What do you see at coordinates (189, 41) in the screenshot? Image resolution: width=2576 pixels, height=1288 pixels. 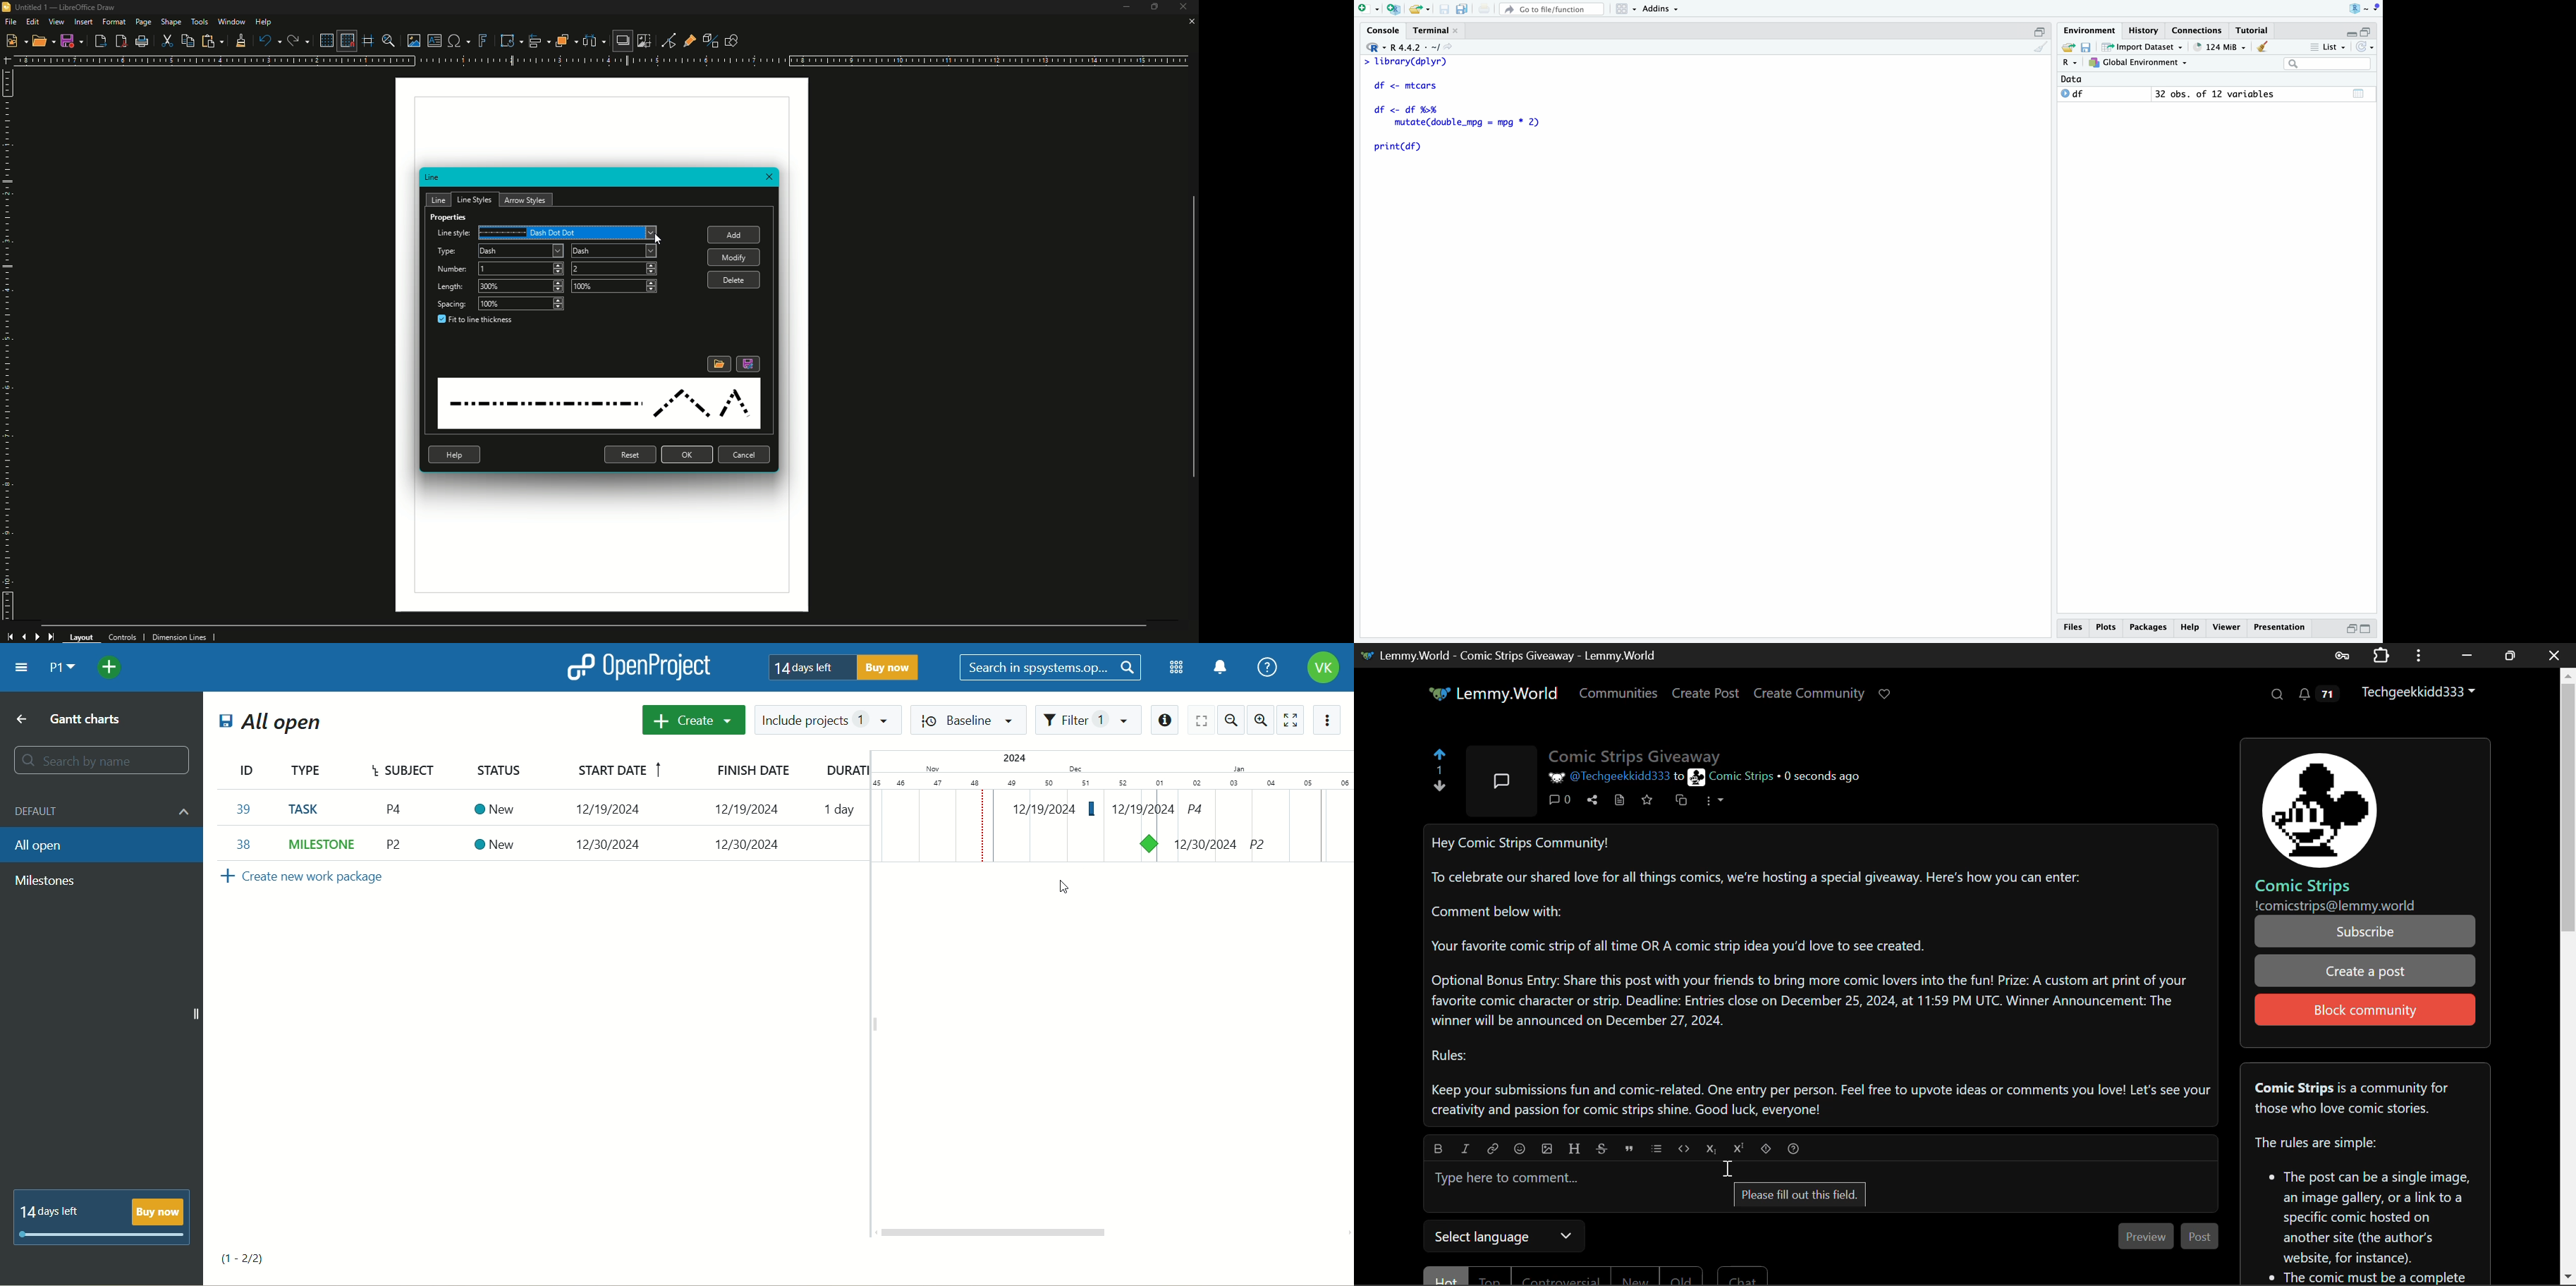 I see `Copy` at bounding box center [189, 41].